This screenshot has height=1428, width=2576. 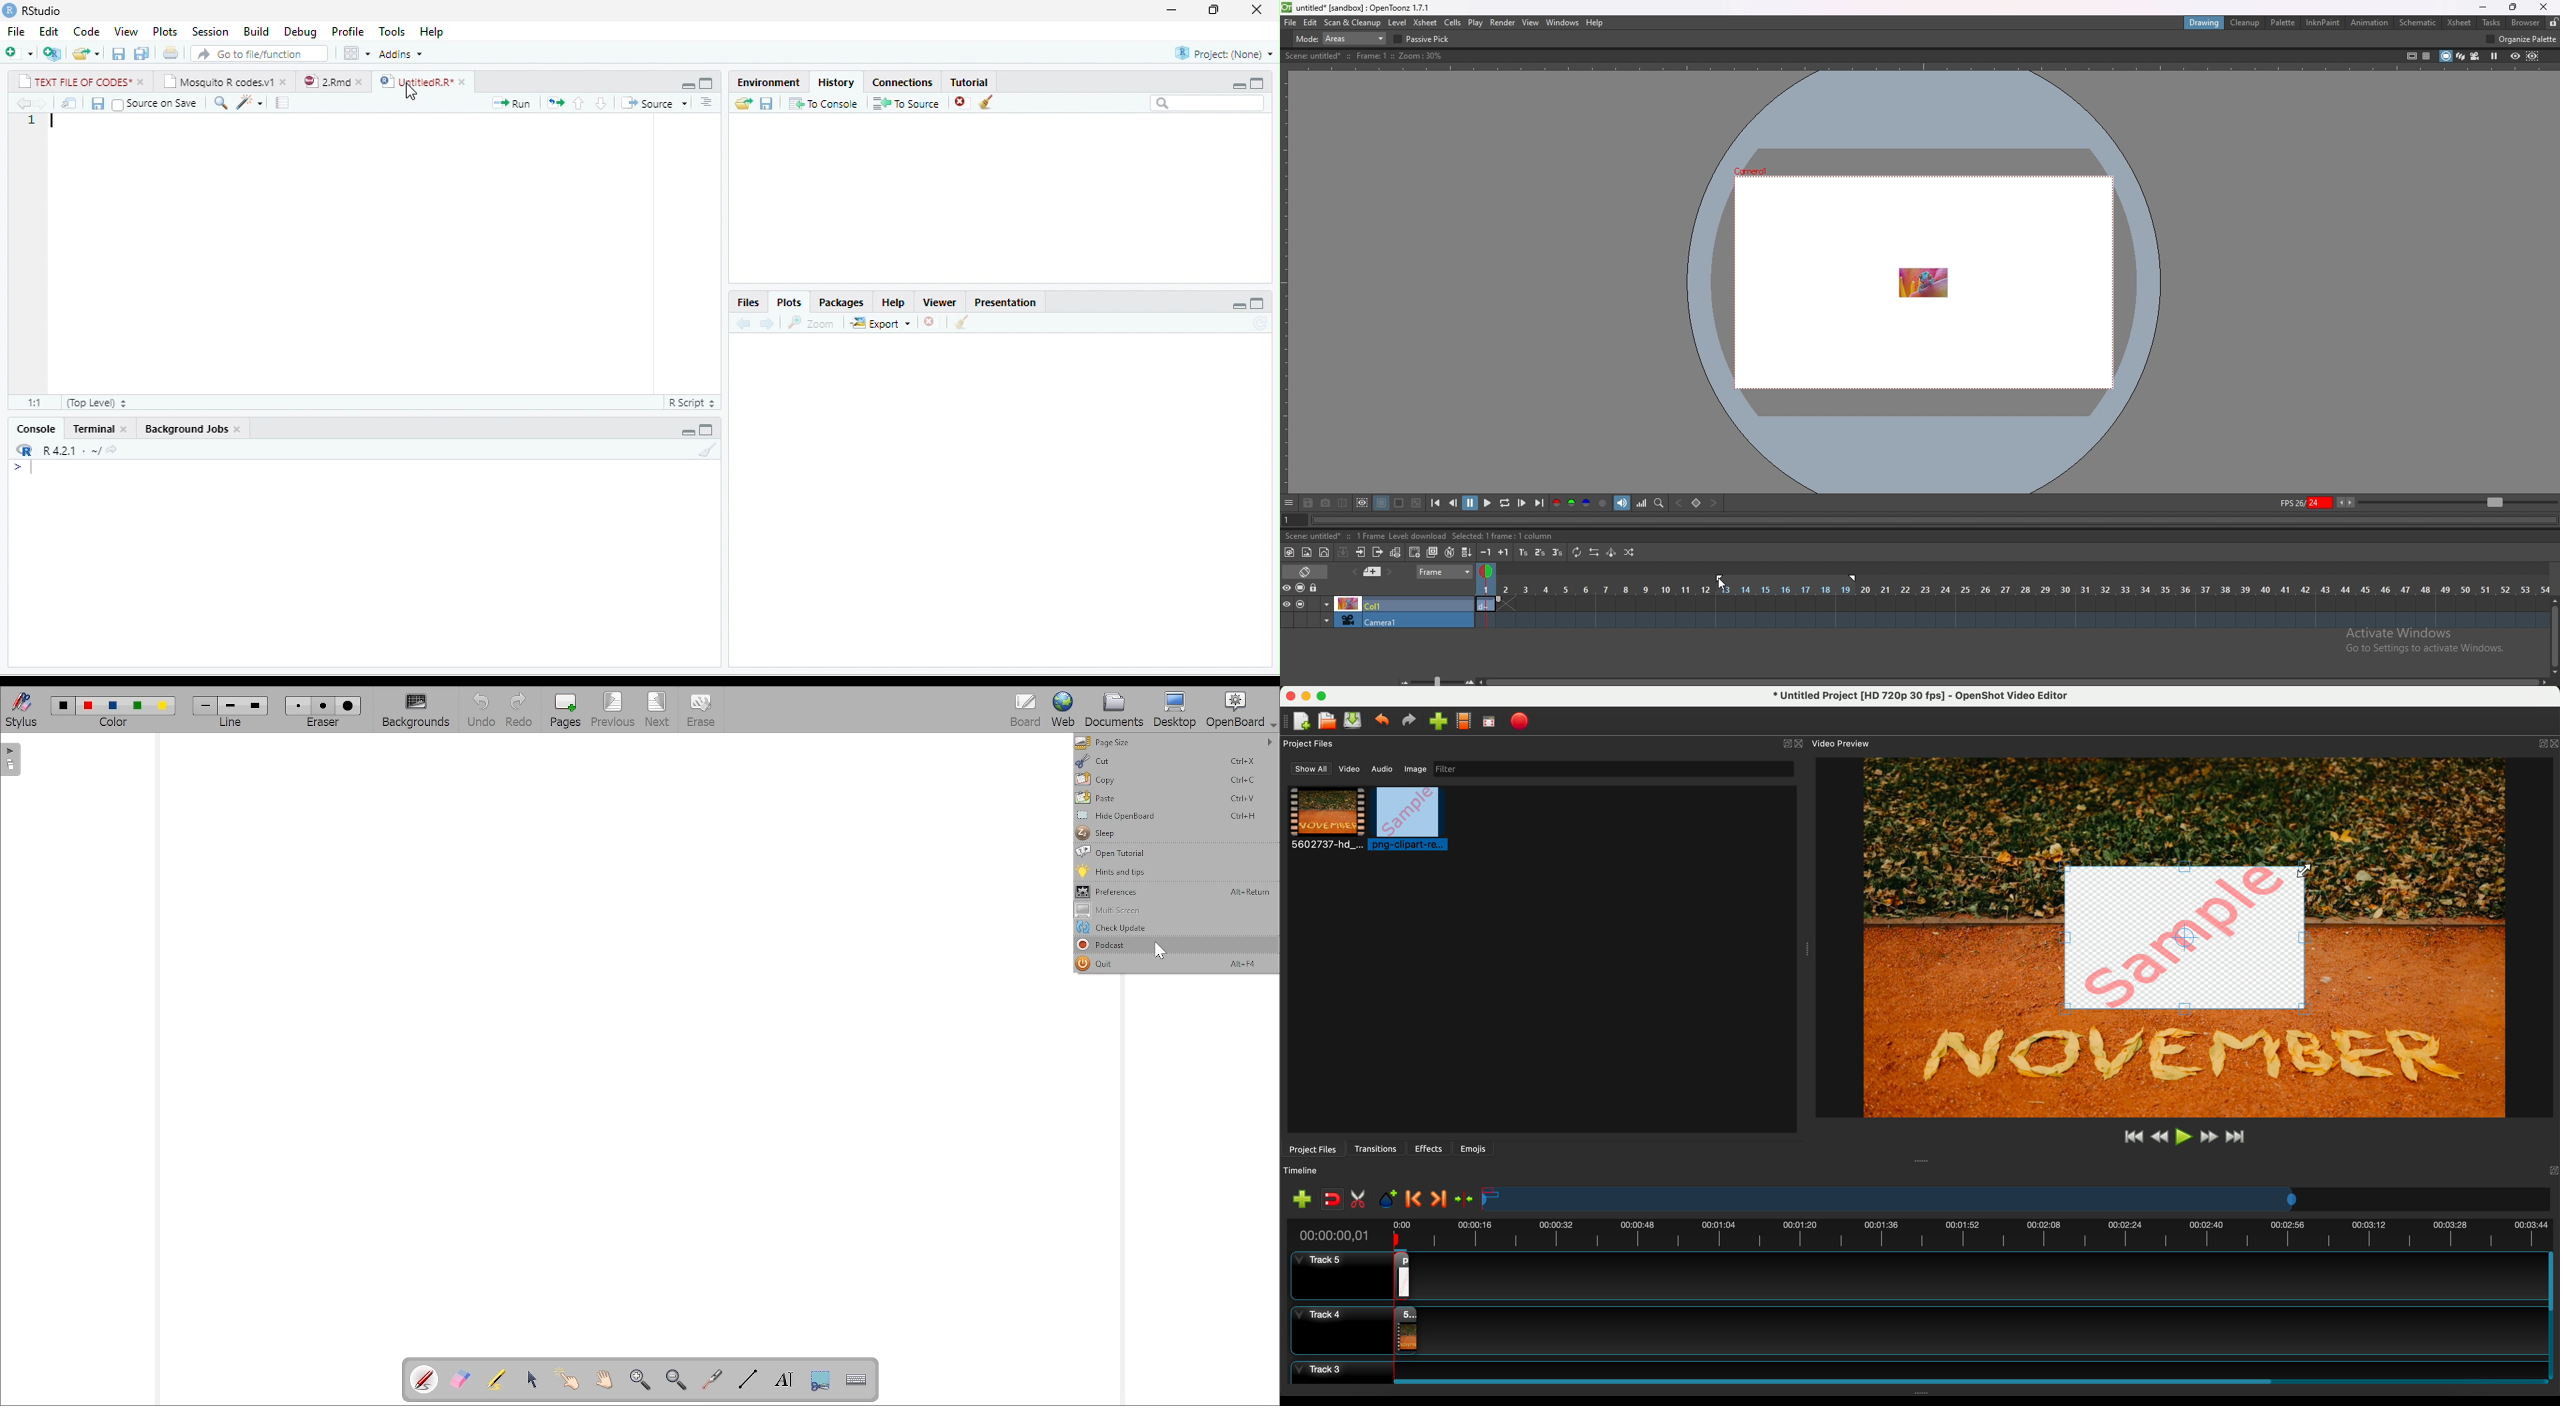 I want to click on previous key, so click(x=1679, y=503).